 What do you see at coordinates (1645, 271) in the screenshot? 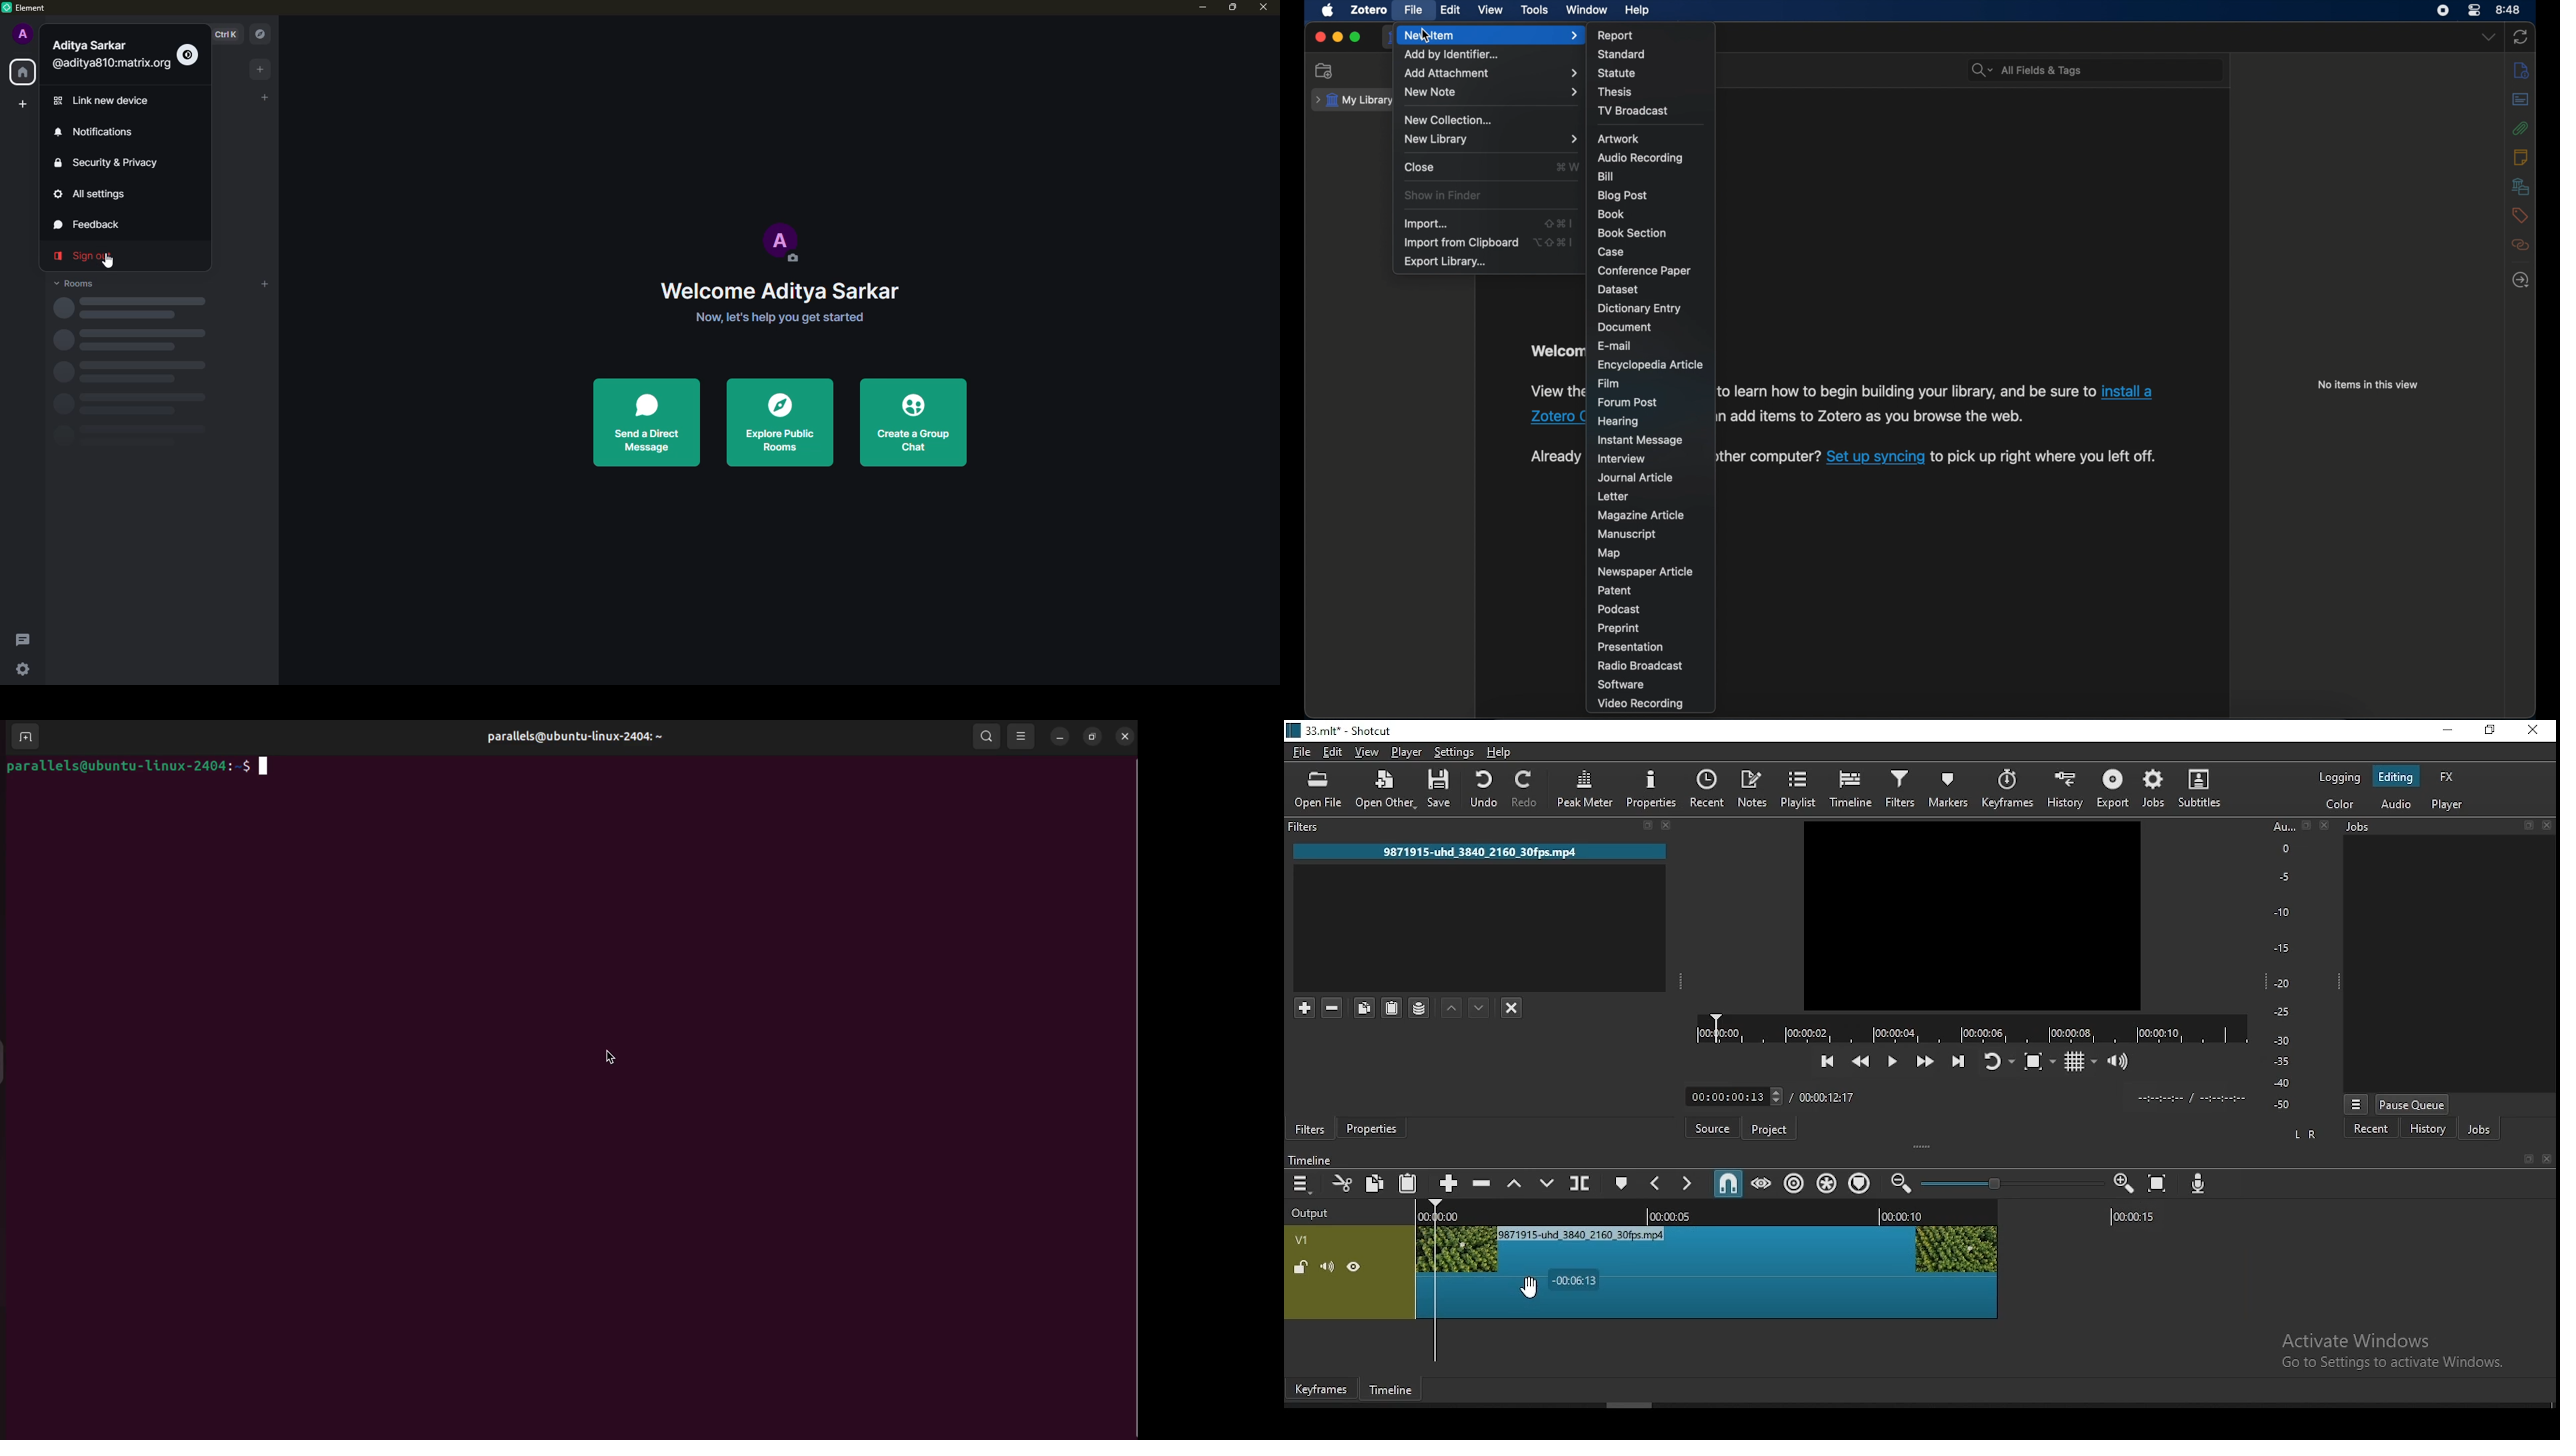
I see `conference paper` at bounding box center [1645, 271].